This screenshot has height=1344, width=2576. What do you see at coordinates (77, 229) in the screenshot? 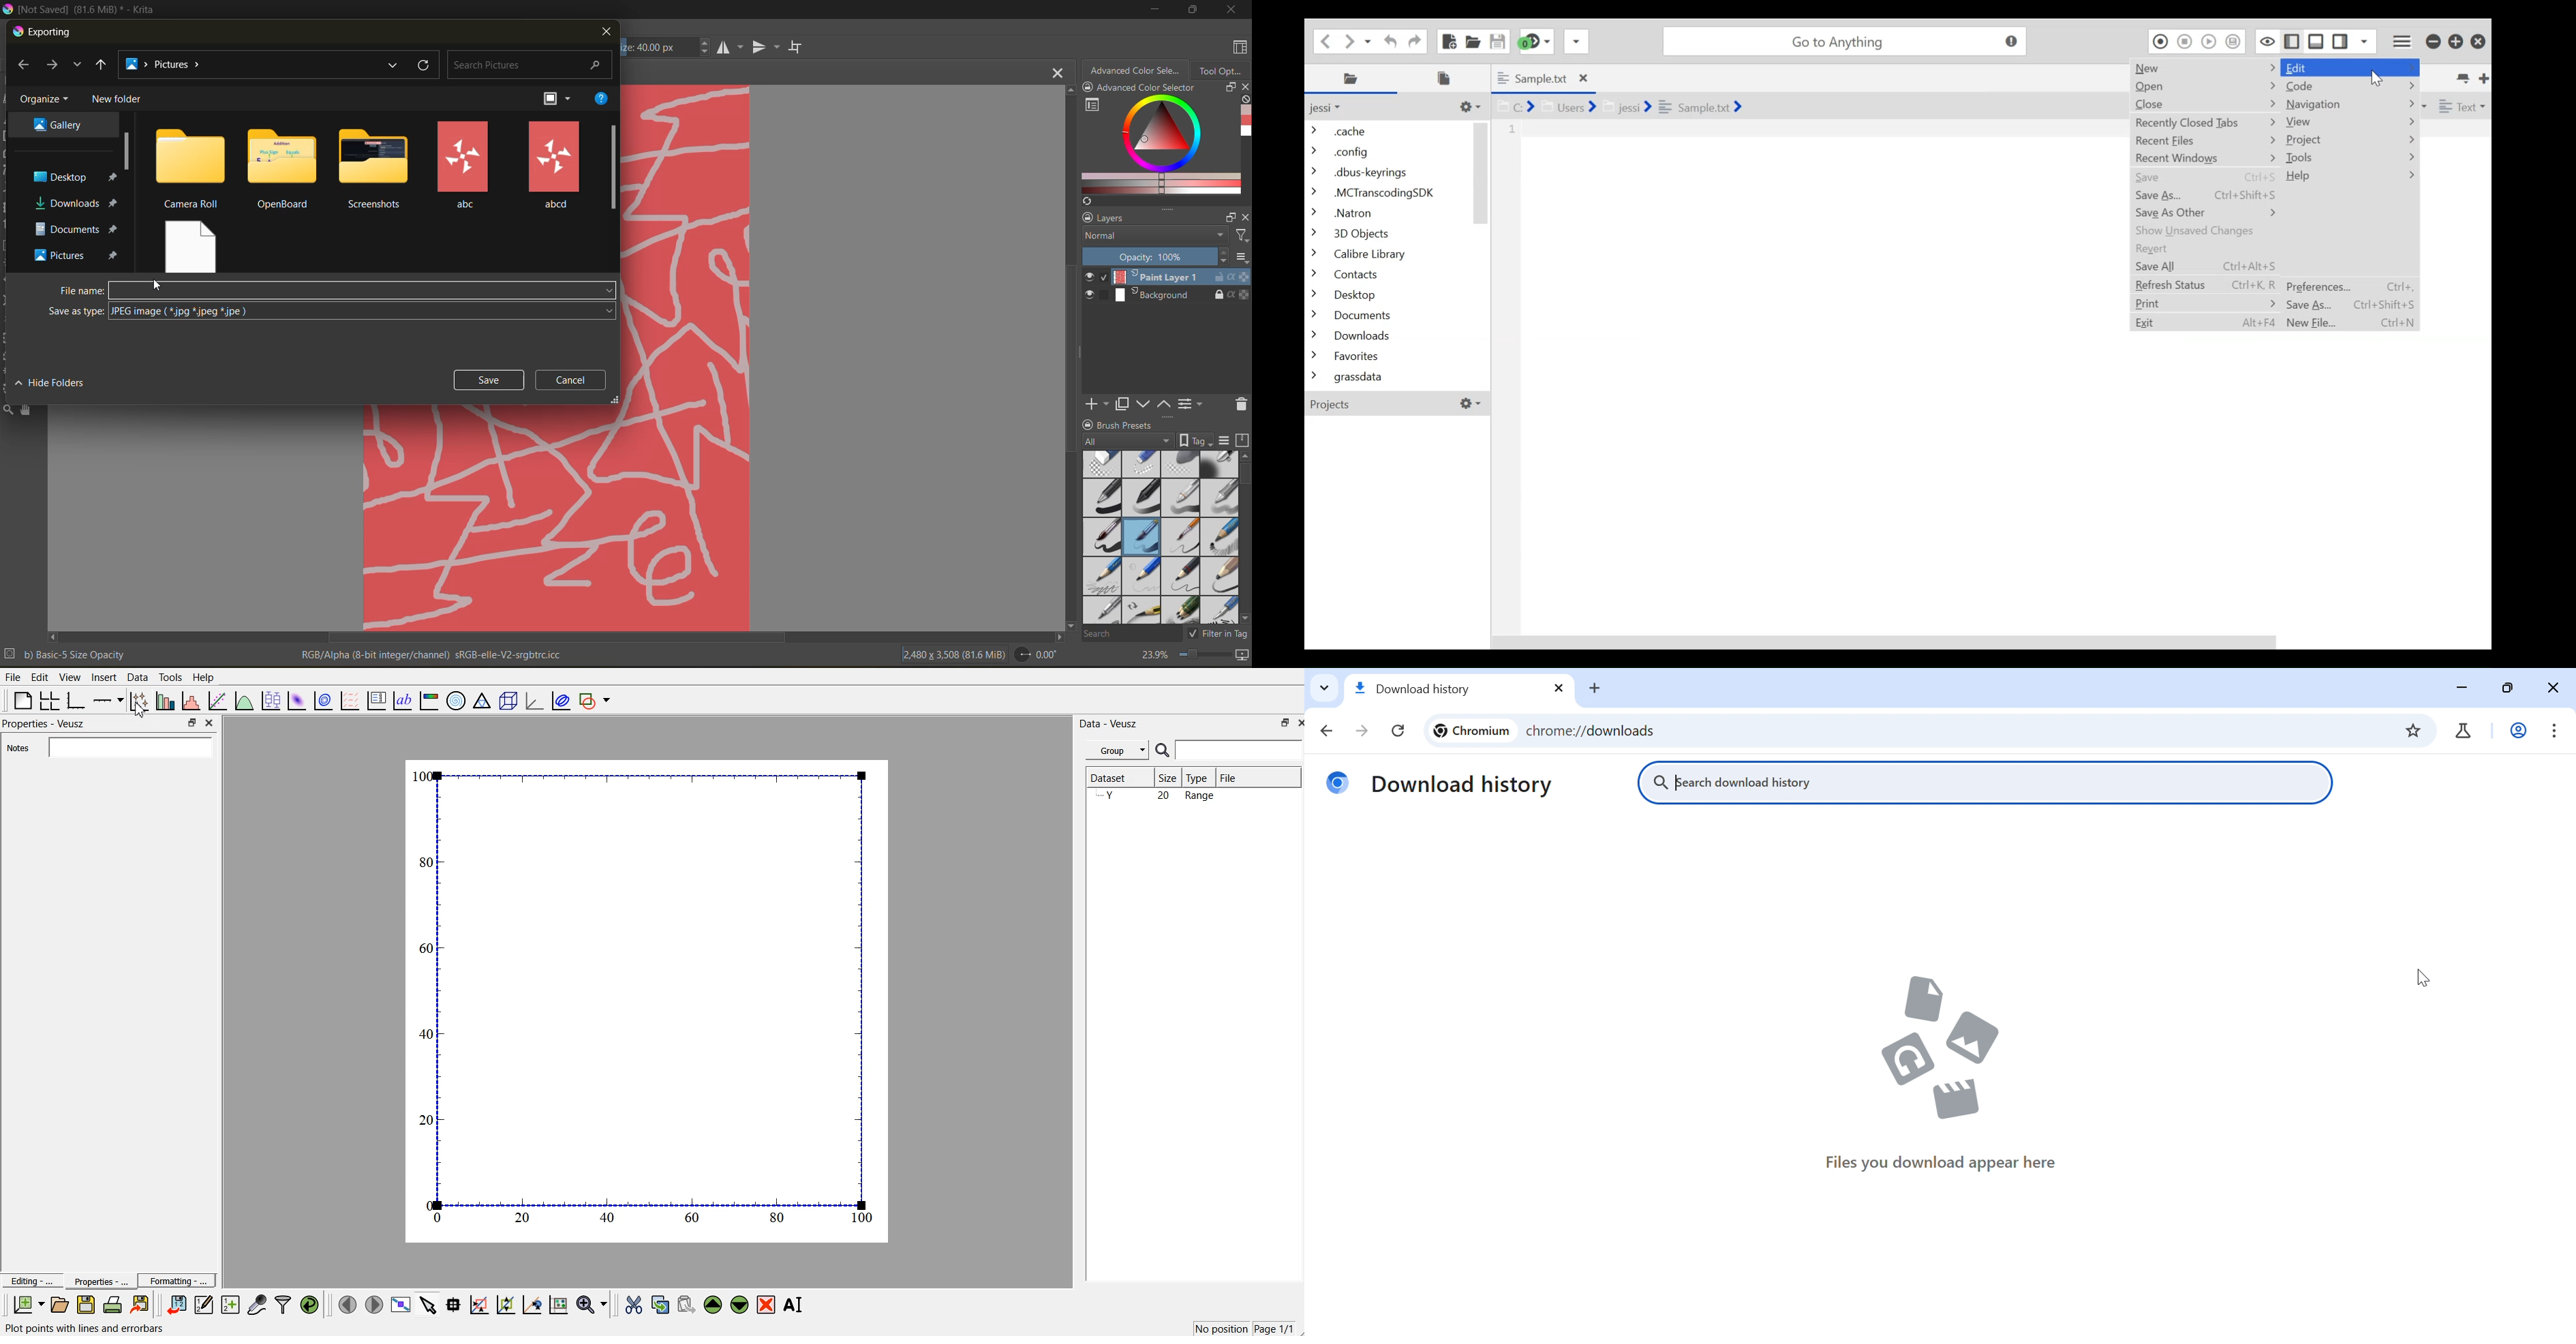
I see `folder destination` at bounding box center [77, 229].